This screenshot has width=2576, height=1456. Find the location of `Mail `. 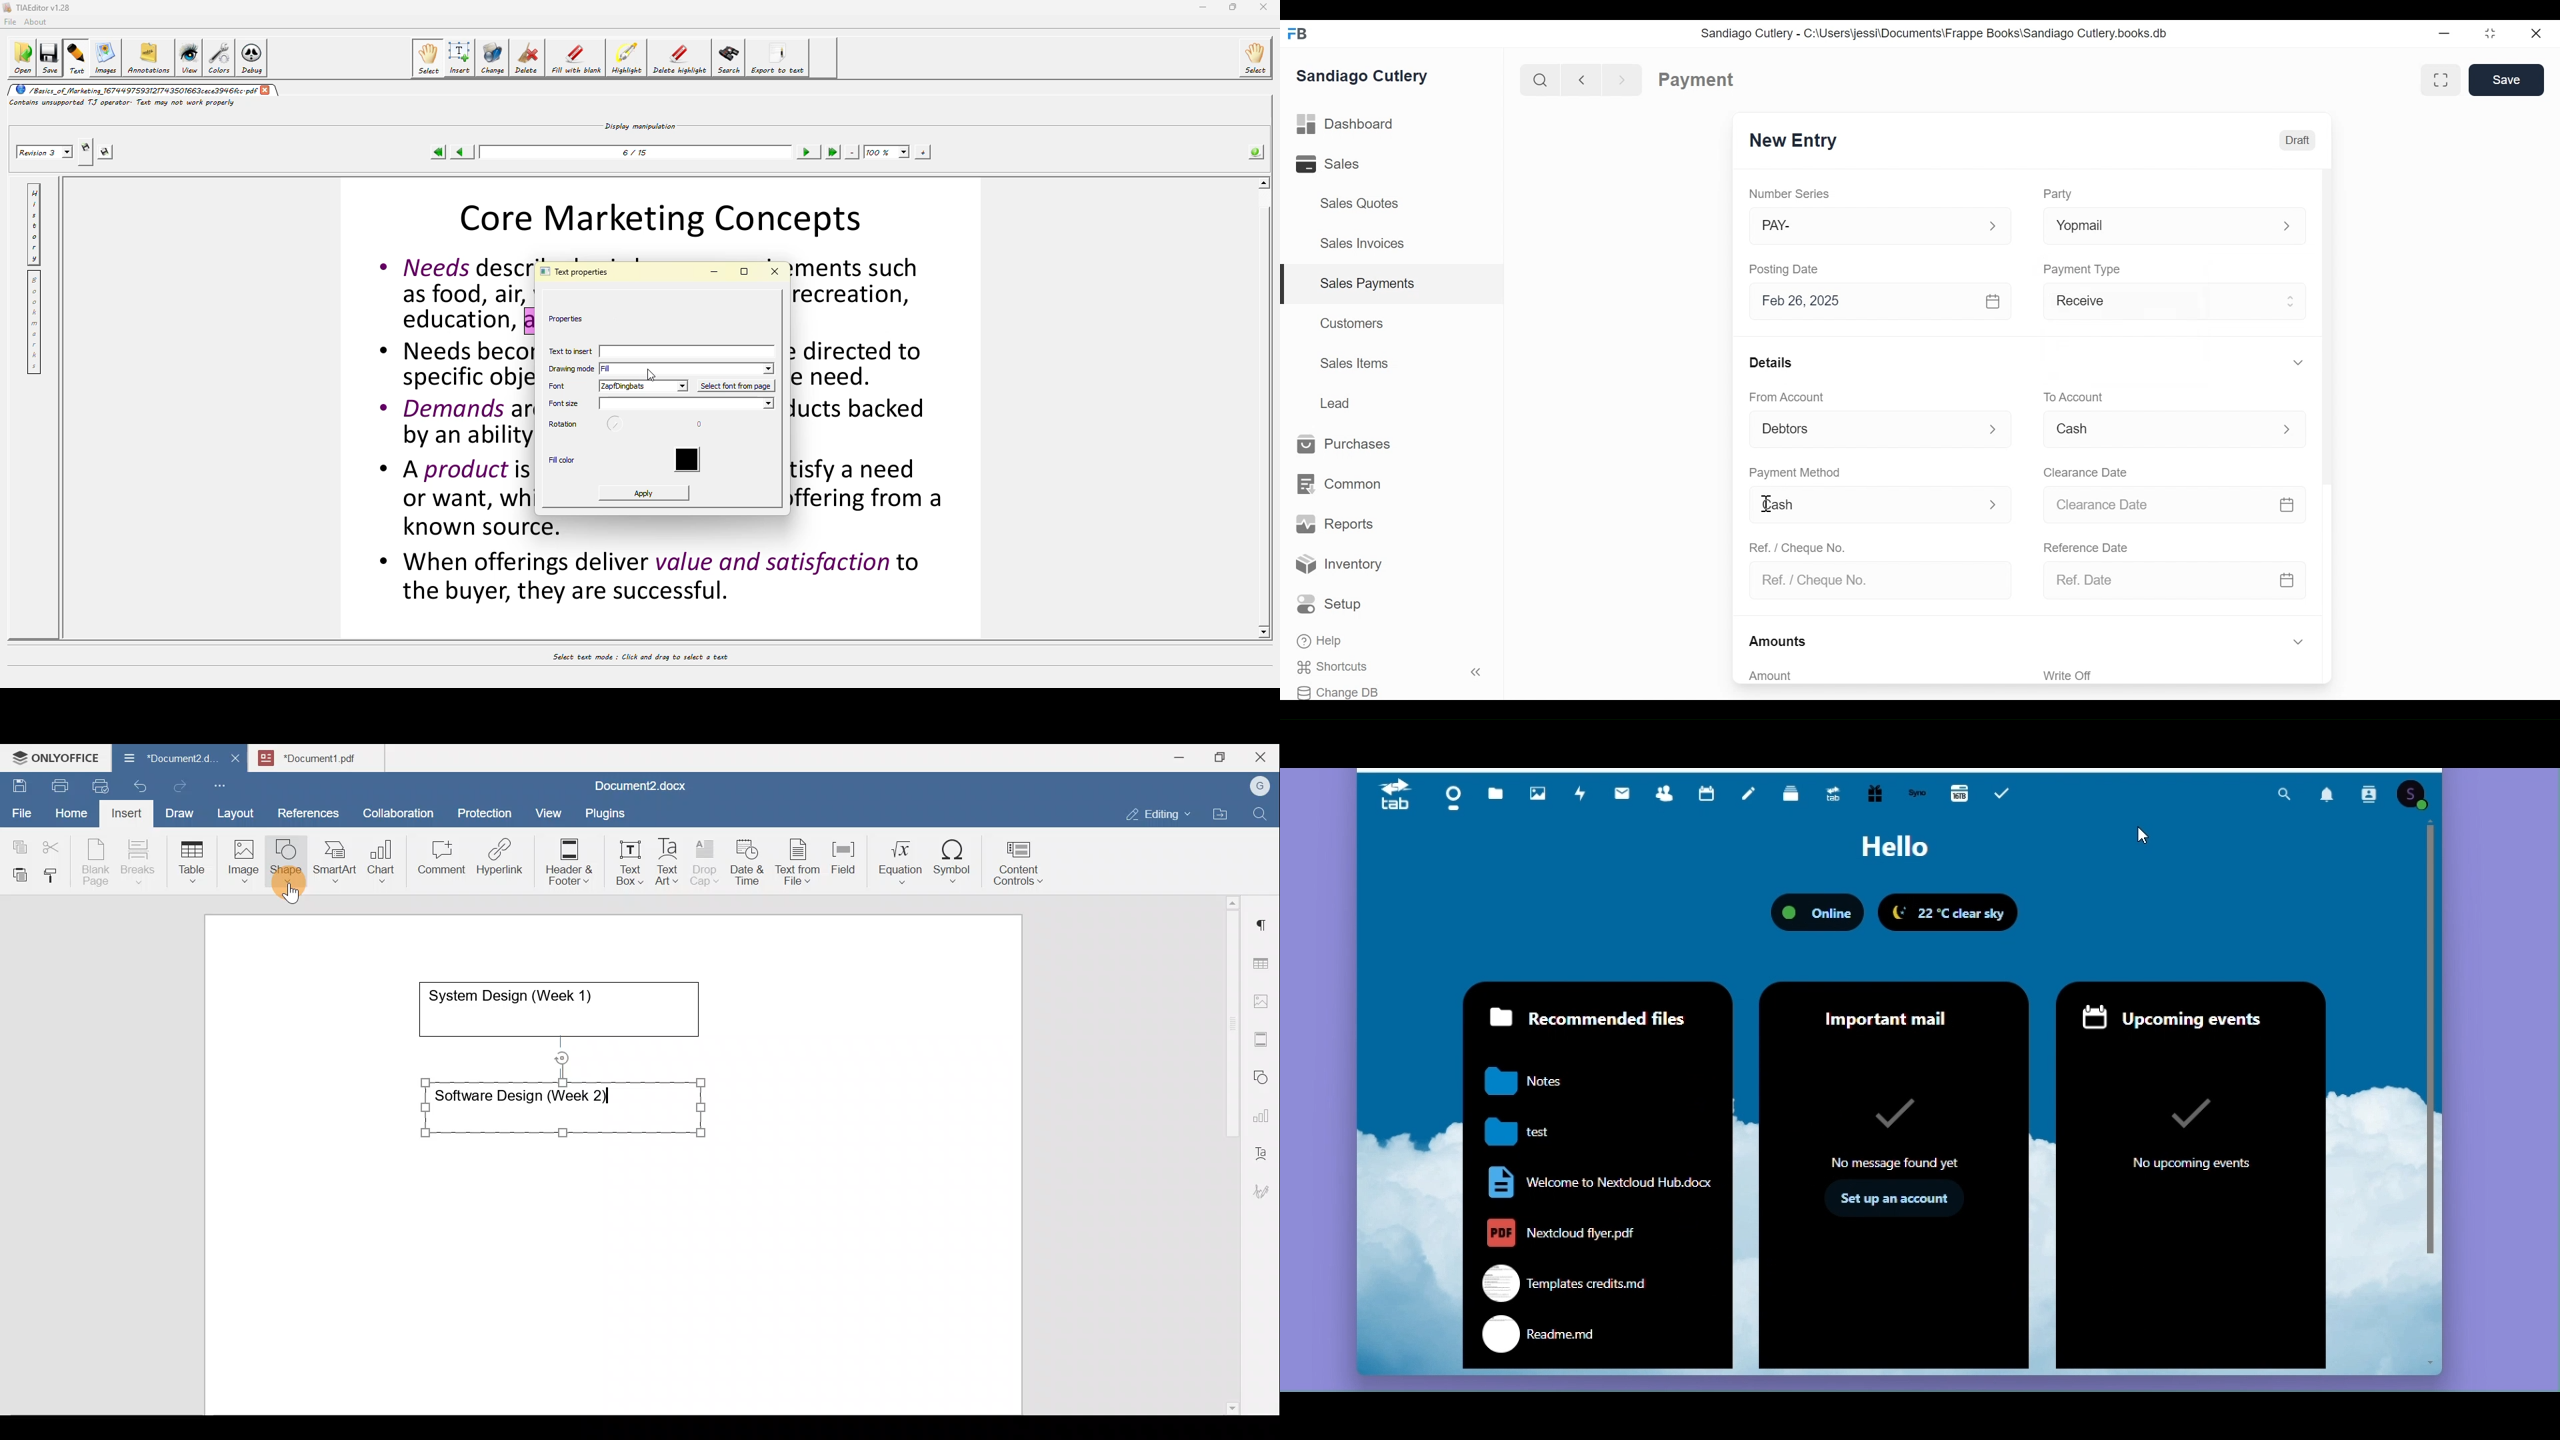

Mail  is located at coordinates (1627, 790).